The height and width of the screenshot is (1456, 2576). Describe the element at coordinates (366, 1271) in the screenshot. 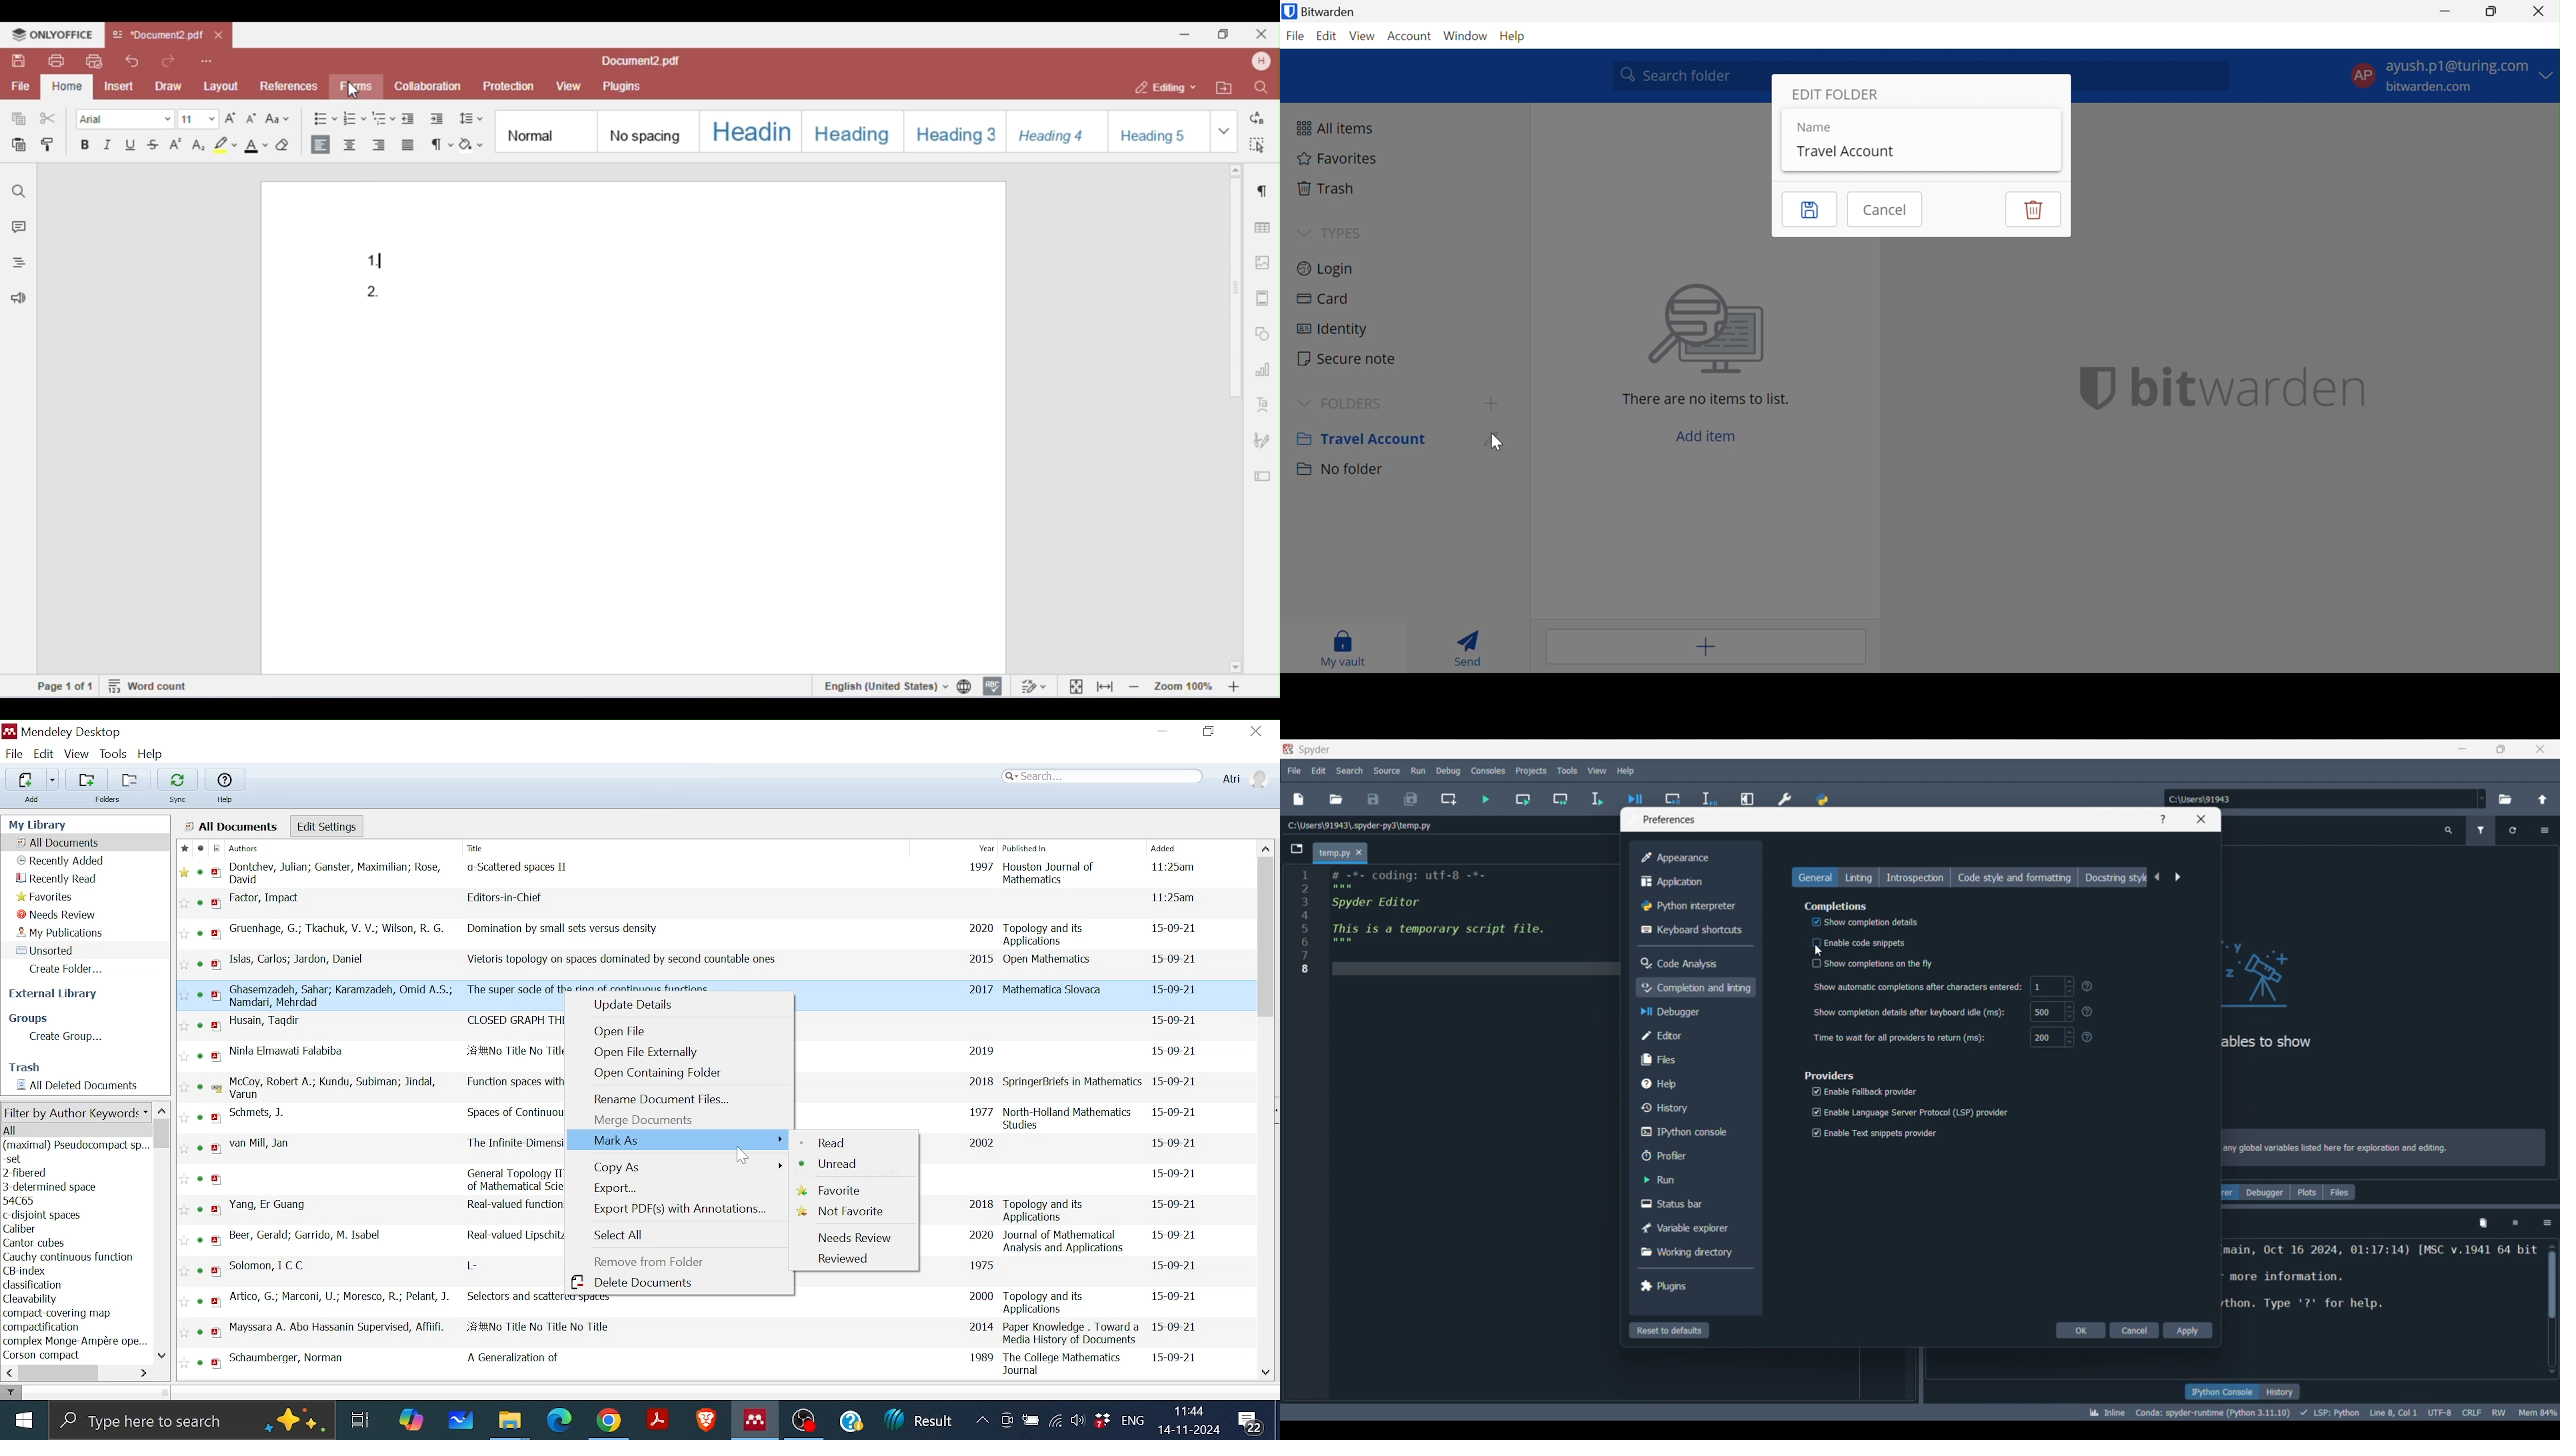

I see `L -` at that location.